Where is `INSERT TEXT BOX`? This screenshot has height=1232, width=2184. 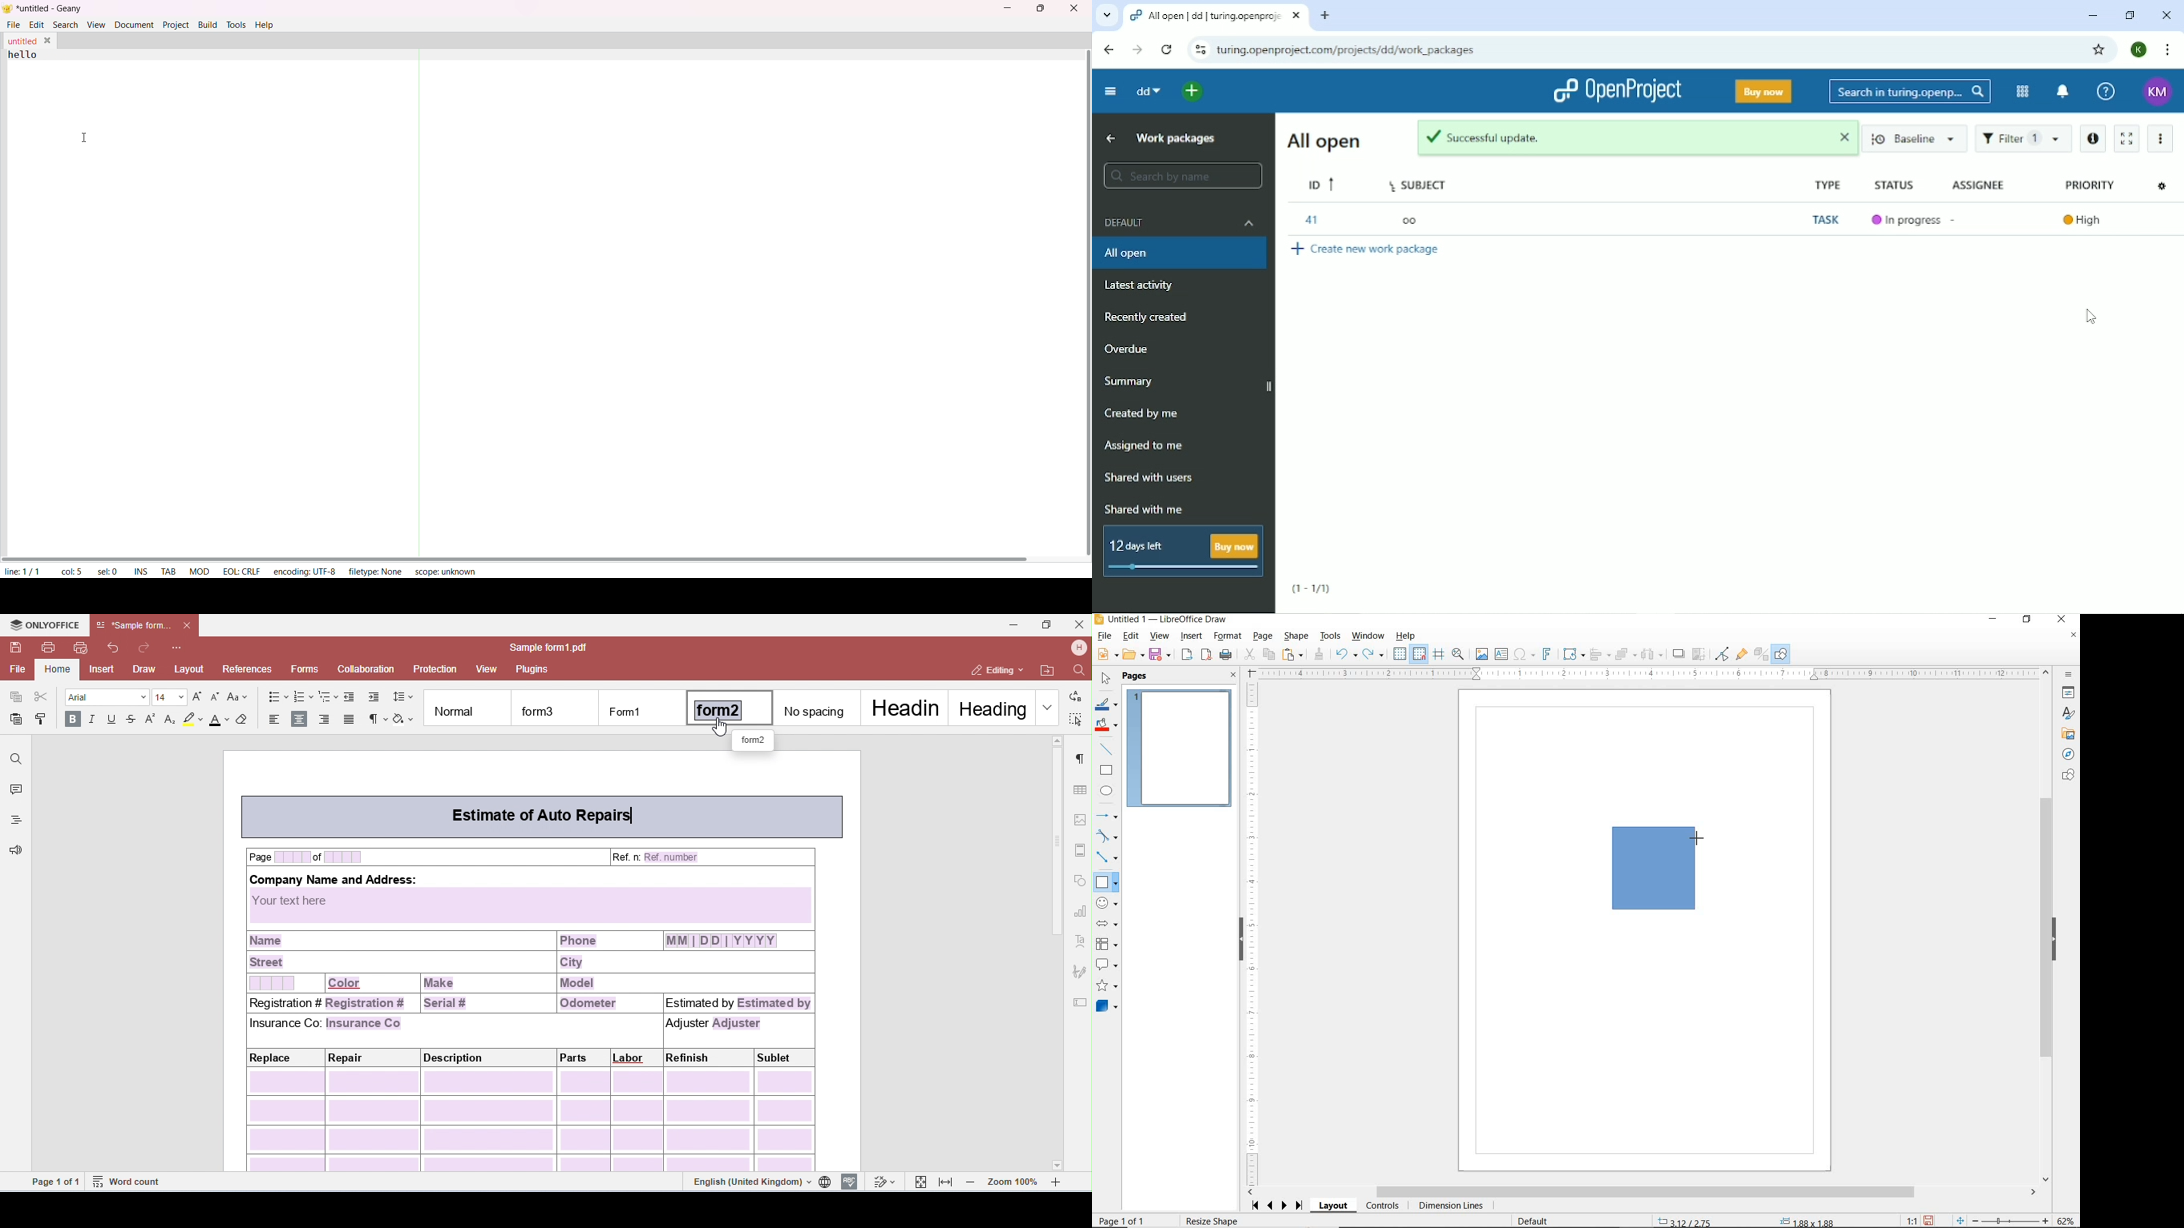 INSERT TEXT BOX is located at coordinates (1501, 655).